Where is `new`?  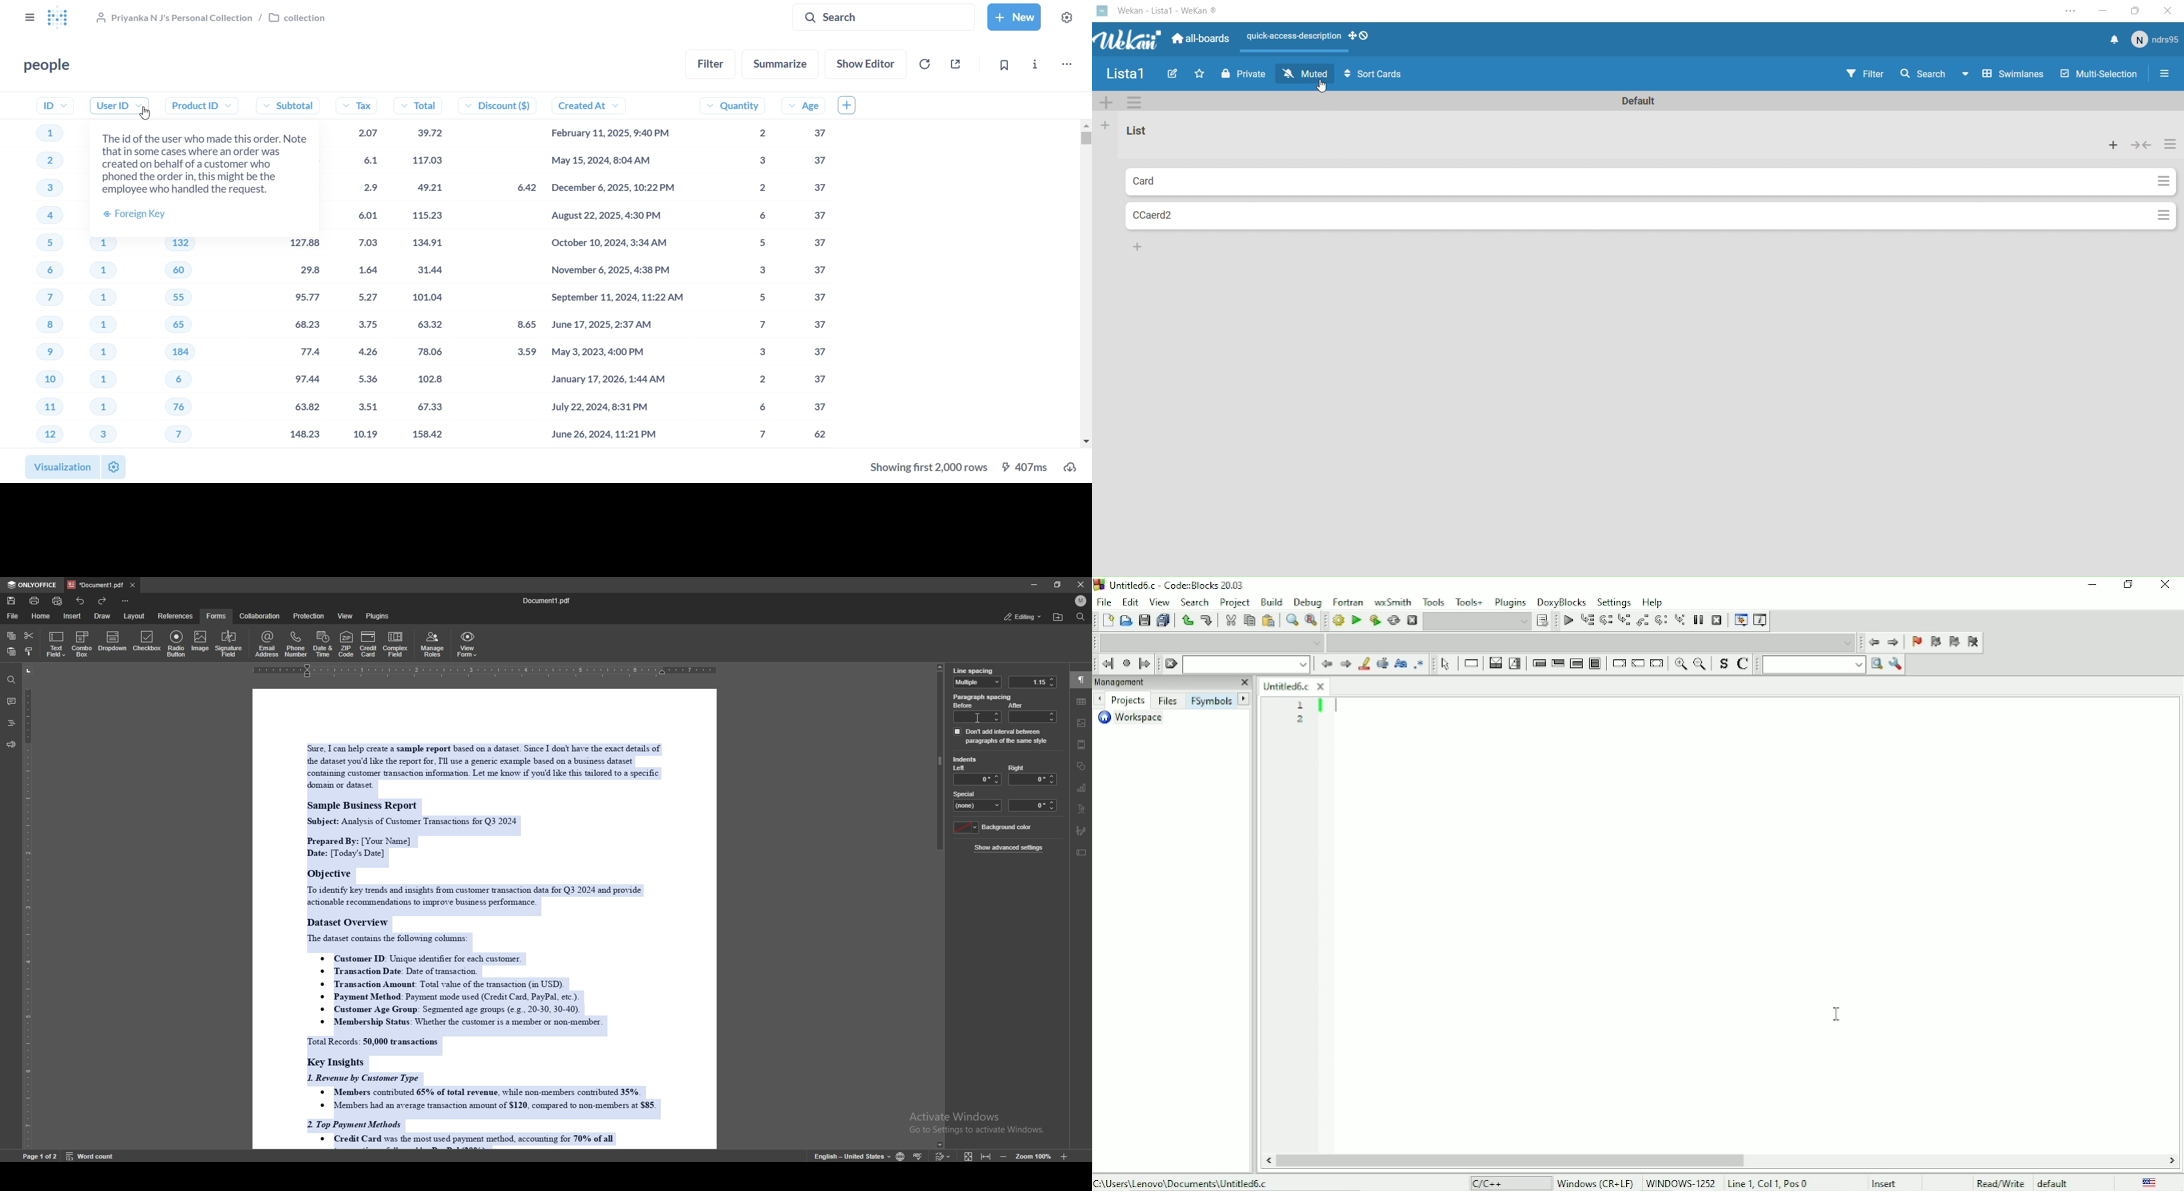 new is located at coordinates (1015, 16).